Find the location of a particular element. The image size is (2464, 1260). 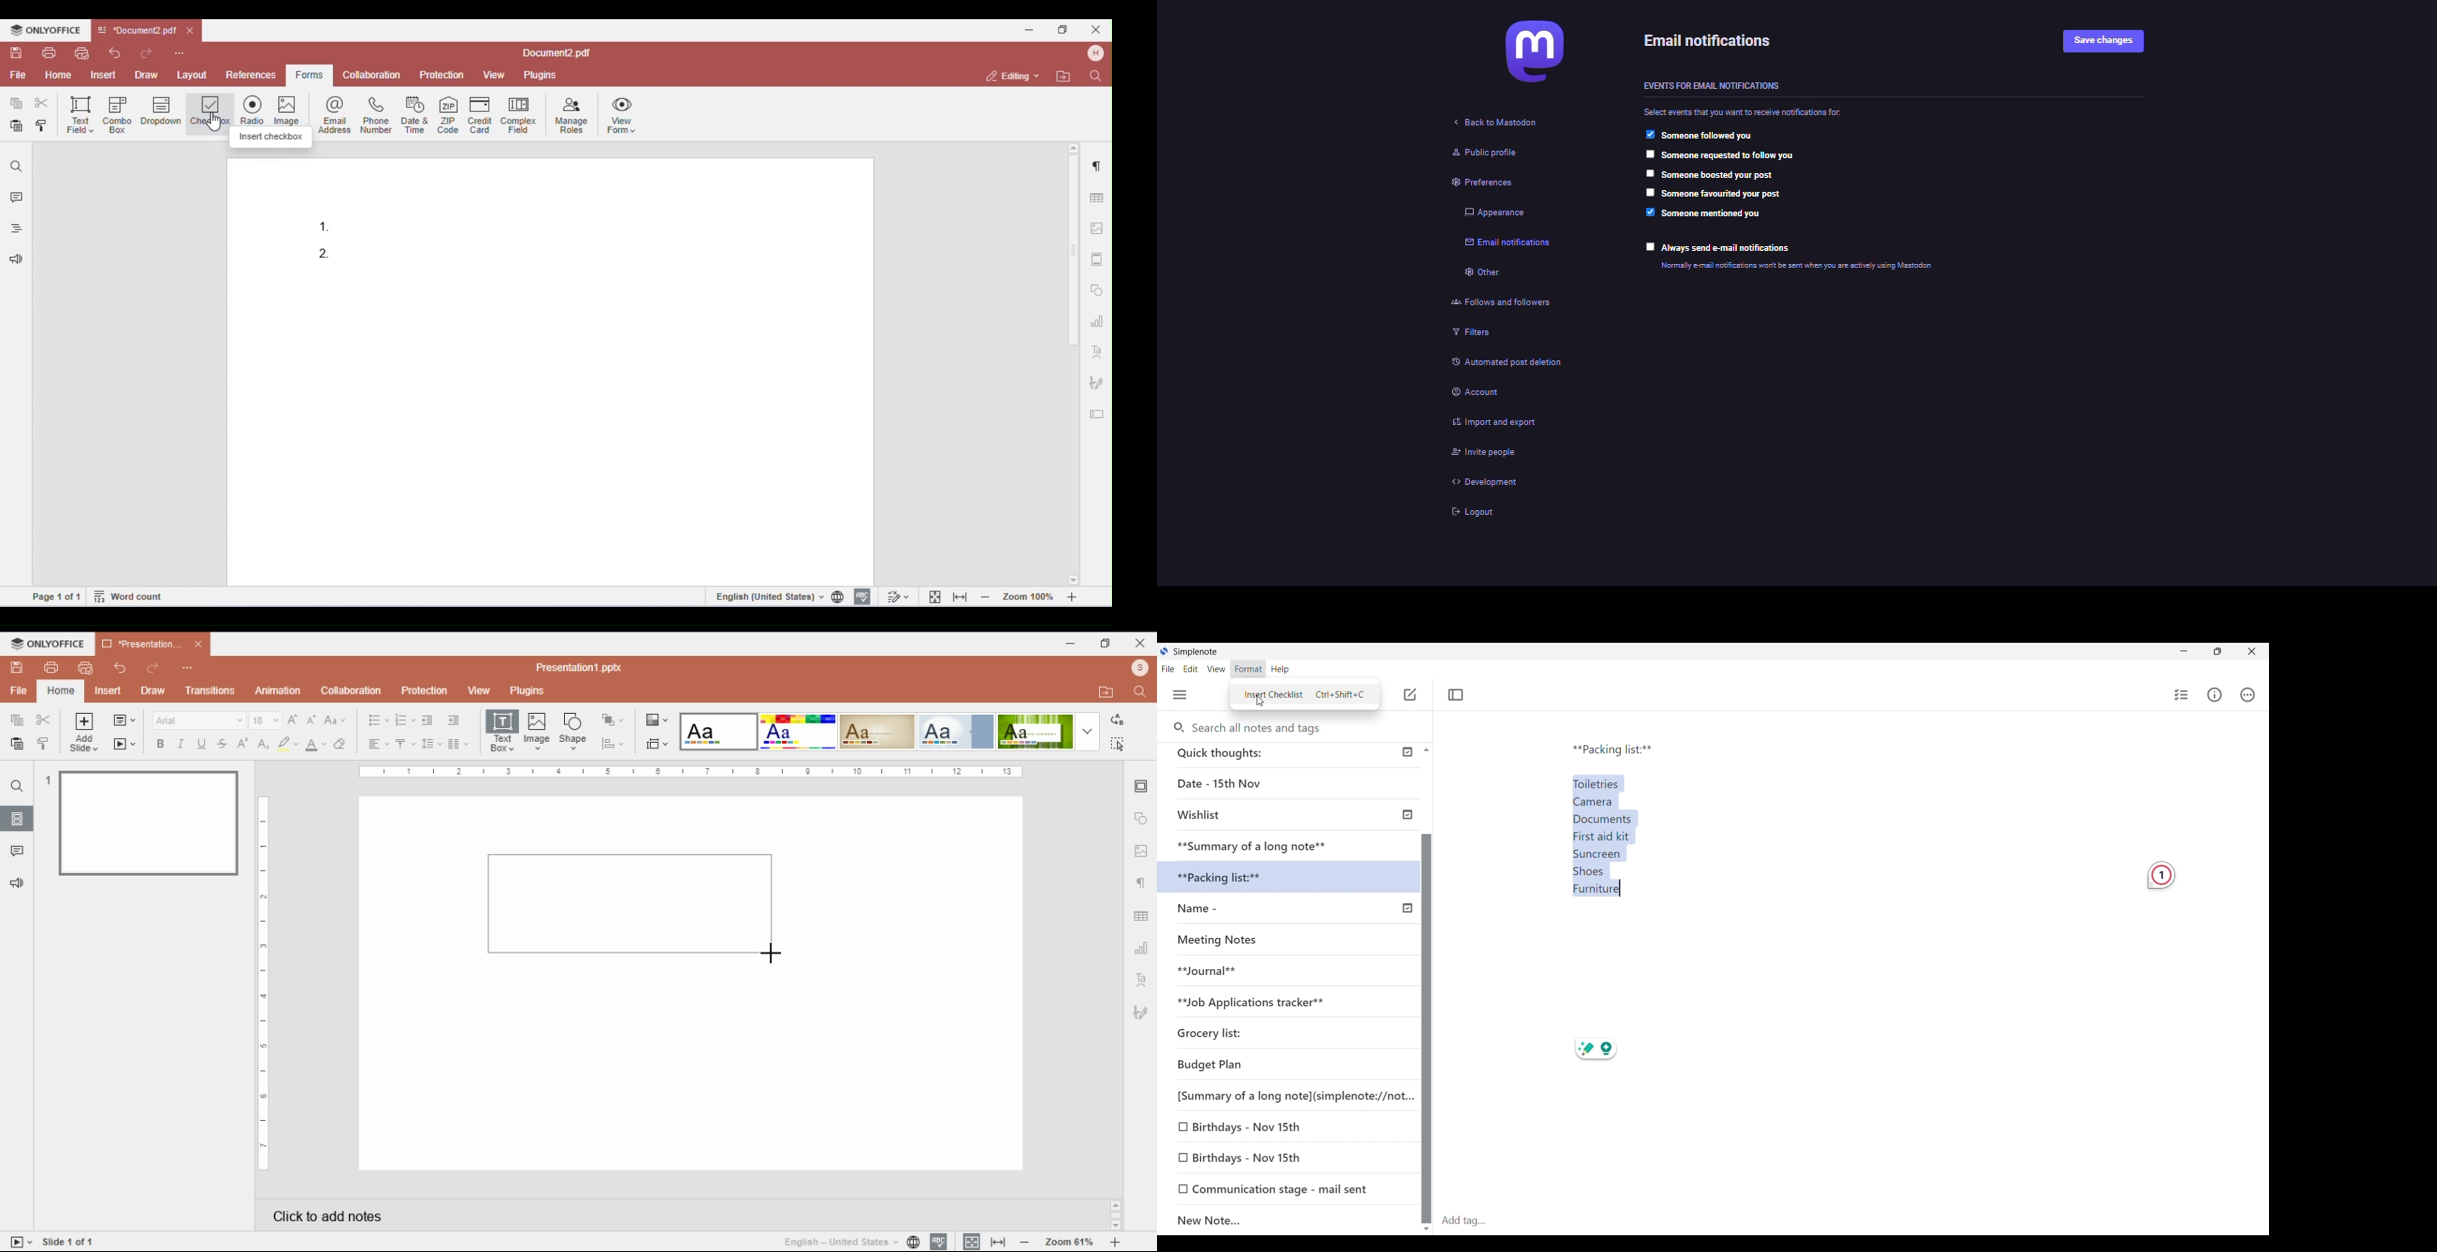

decrement font size is located at coordinates (312, 719).